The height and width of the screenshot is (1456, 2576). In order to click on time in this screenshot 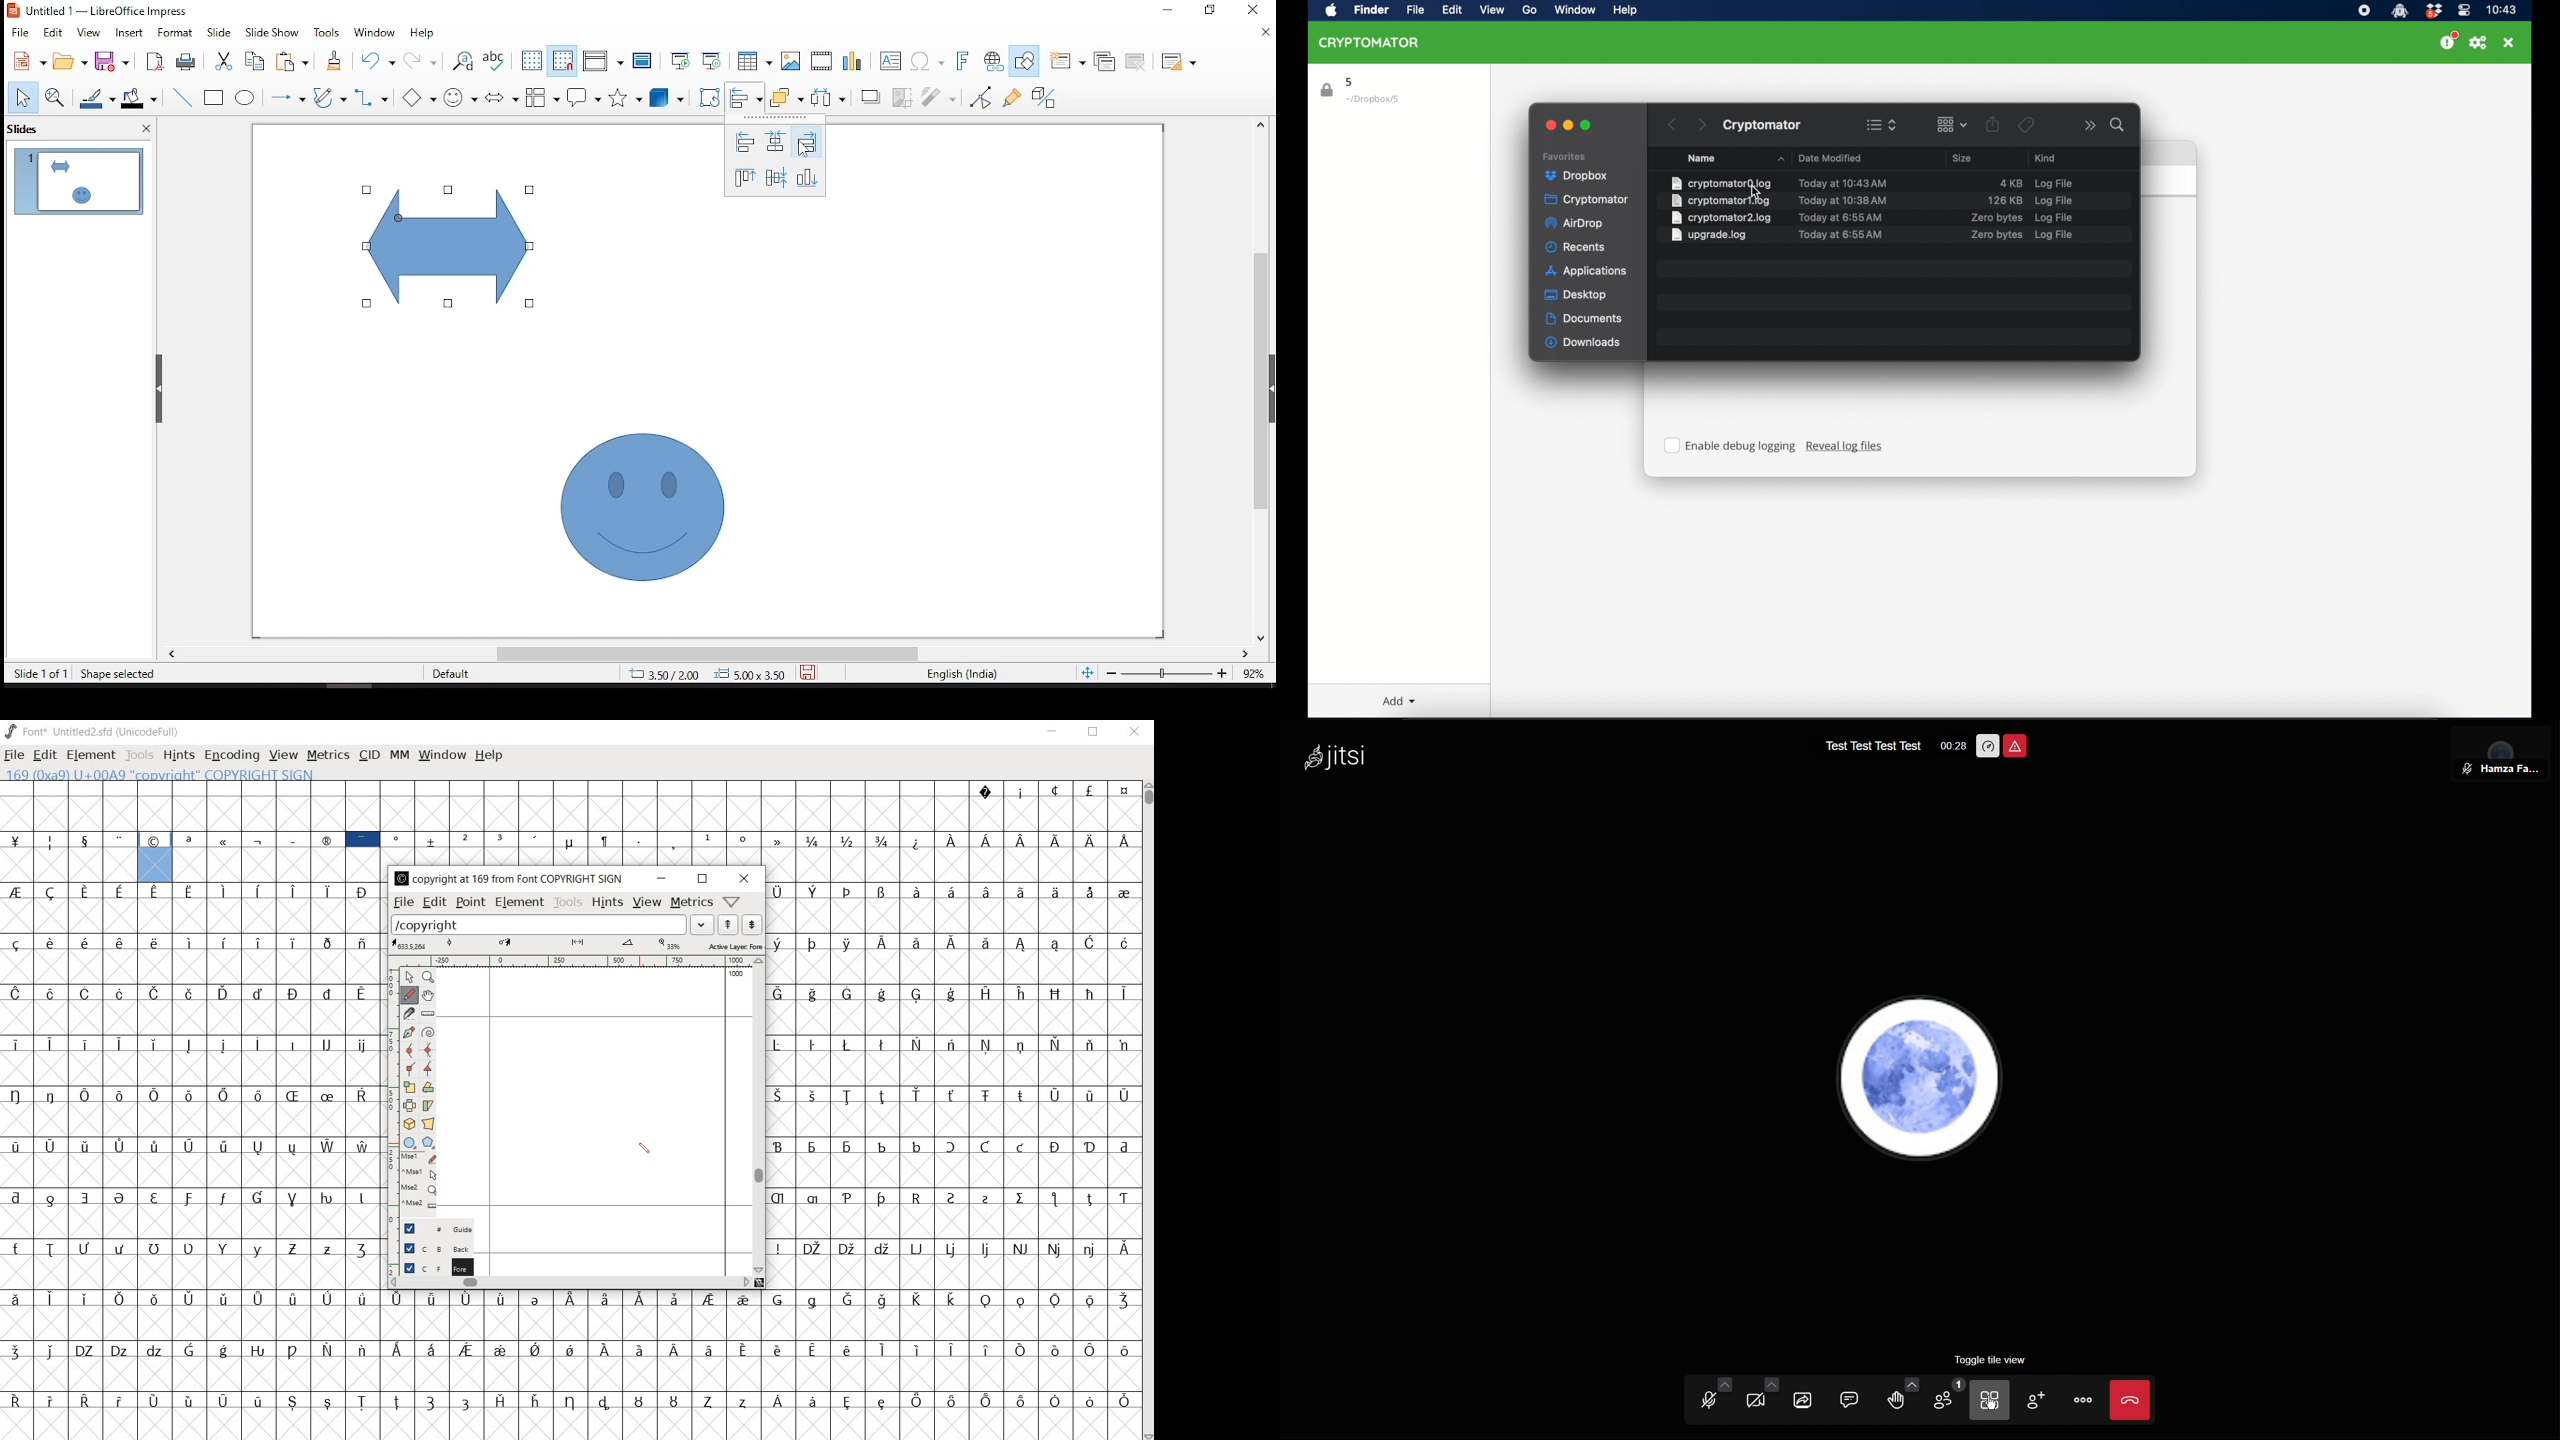, I will do `click(2502, 9)`.